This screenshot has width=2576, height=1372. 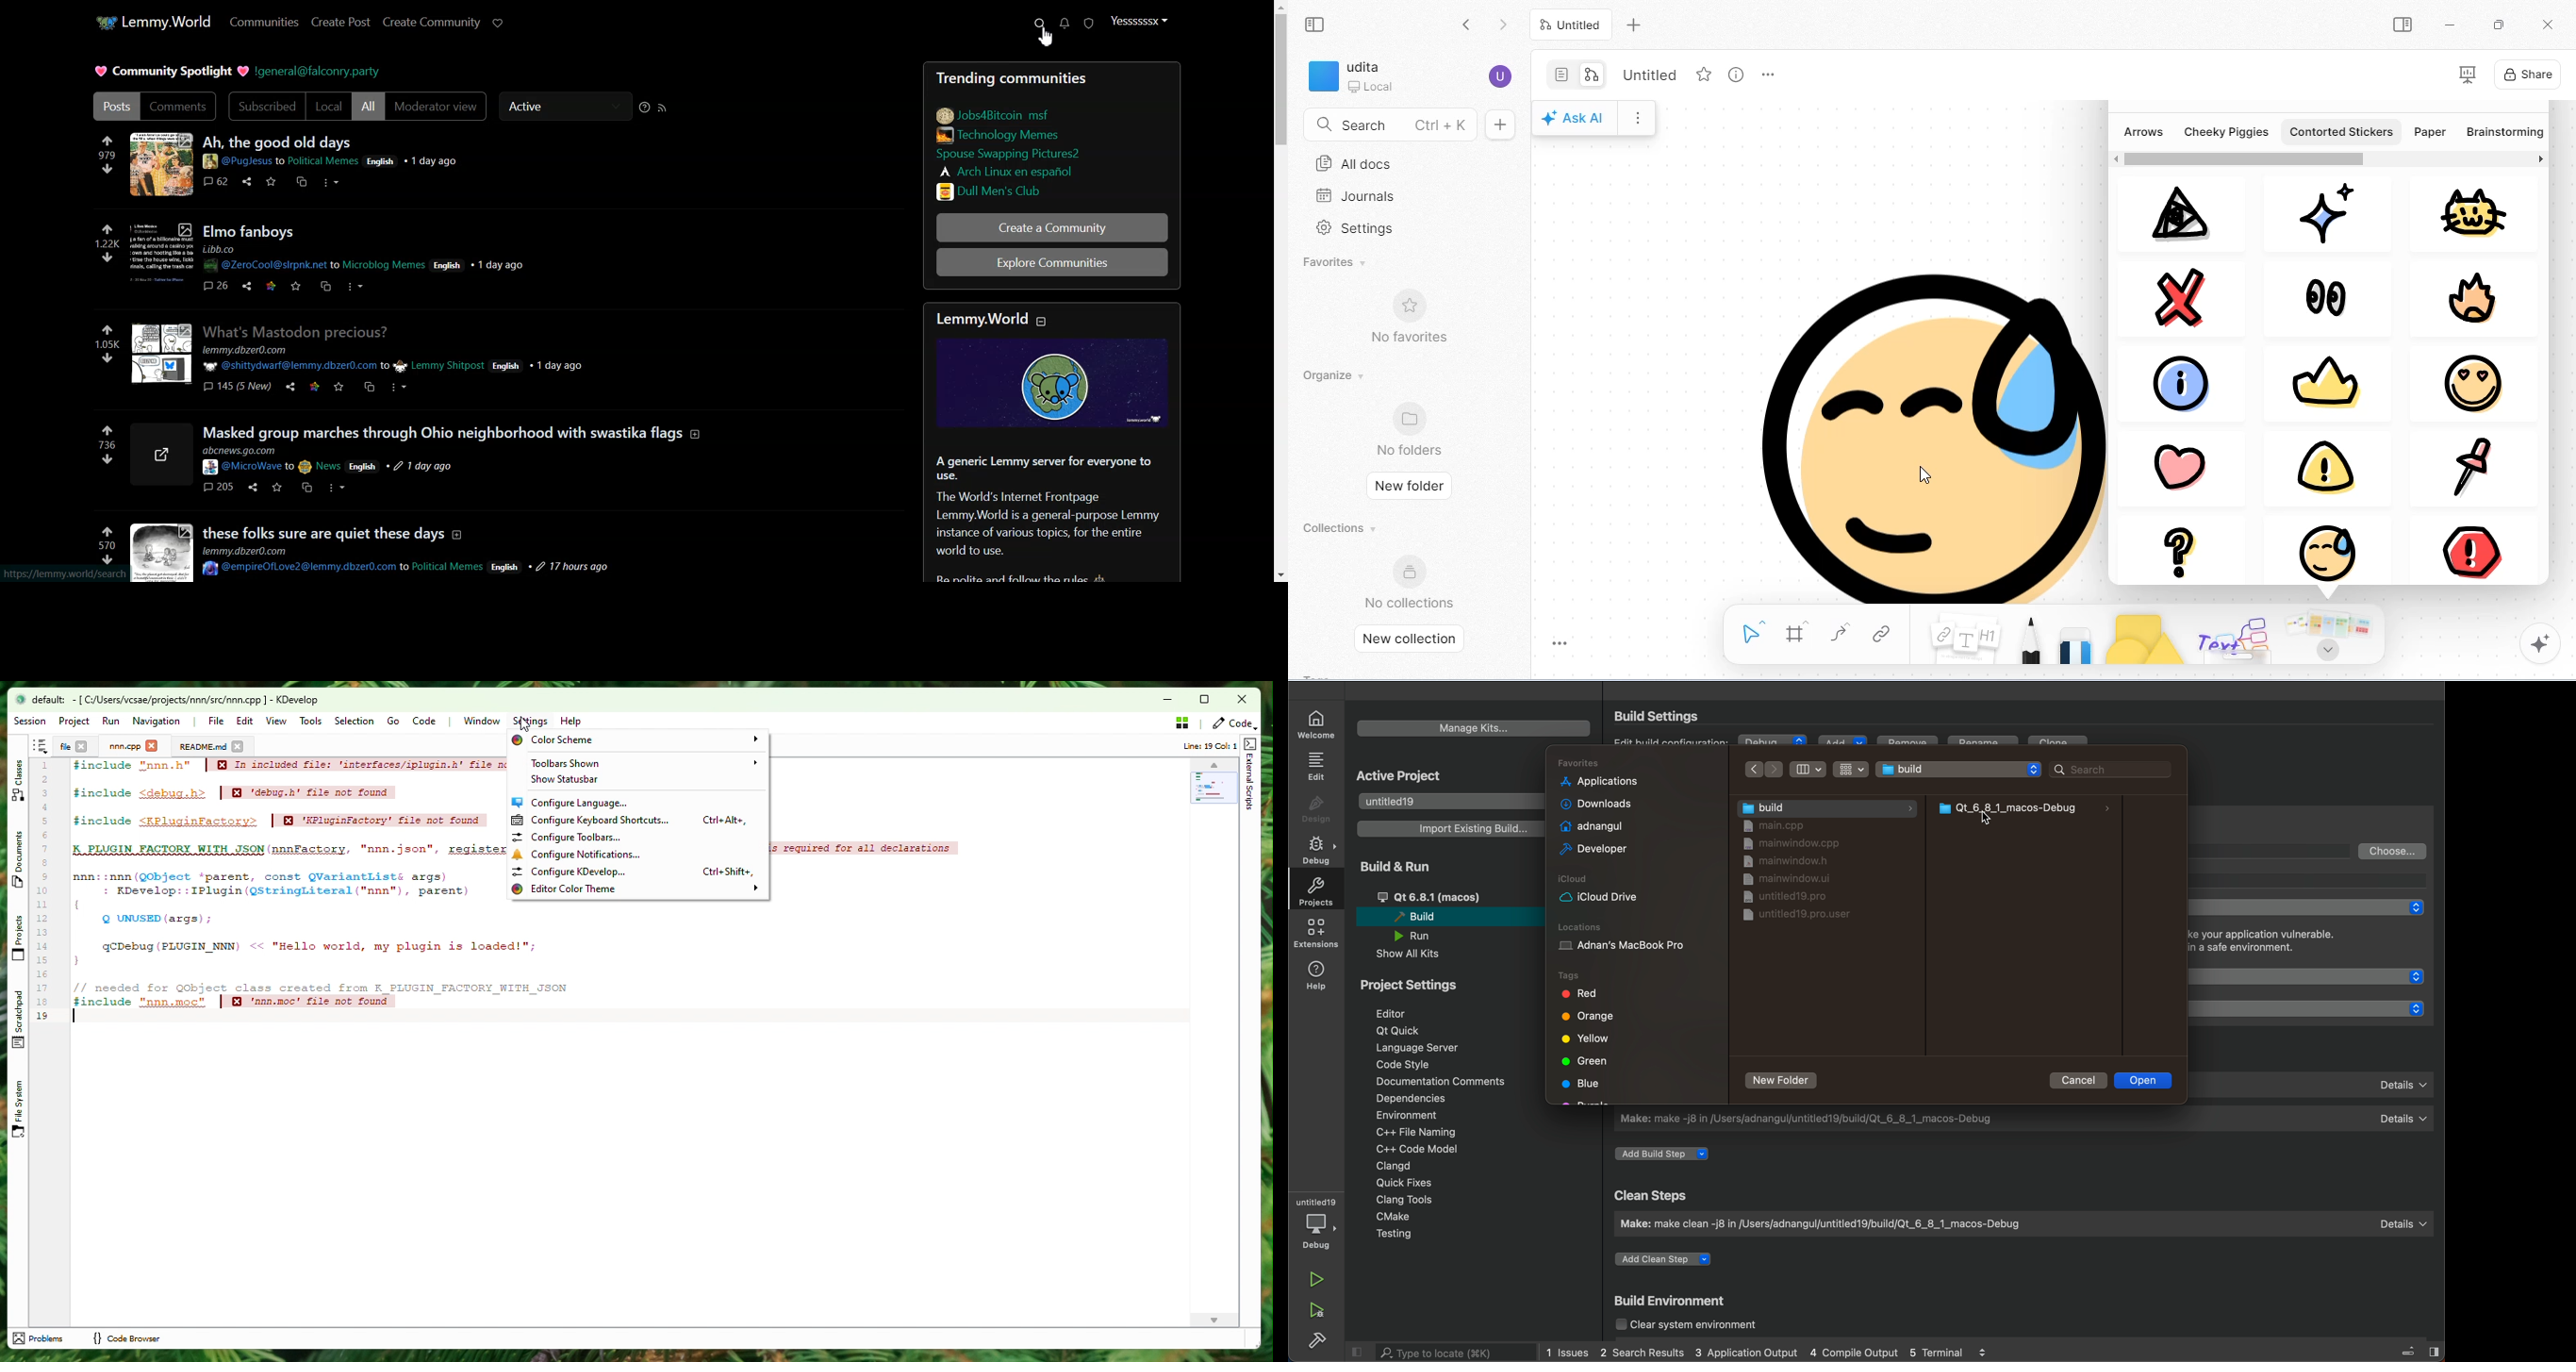 I want to click on downvote, so click(x=107, y=458).